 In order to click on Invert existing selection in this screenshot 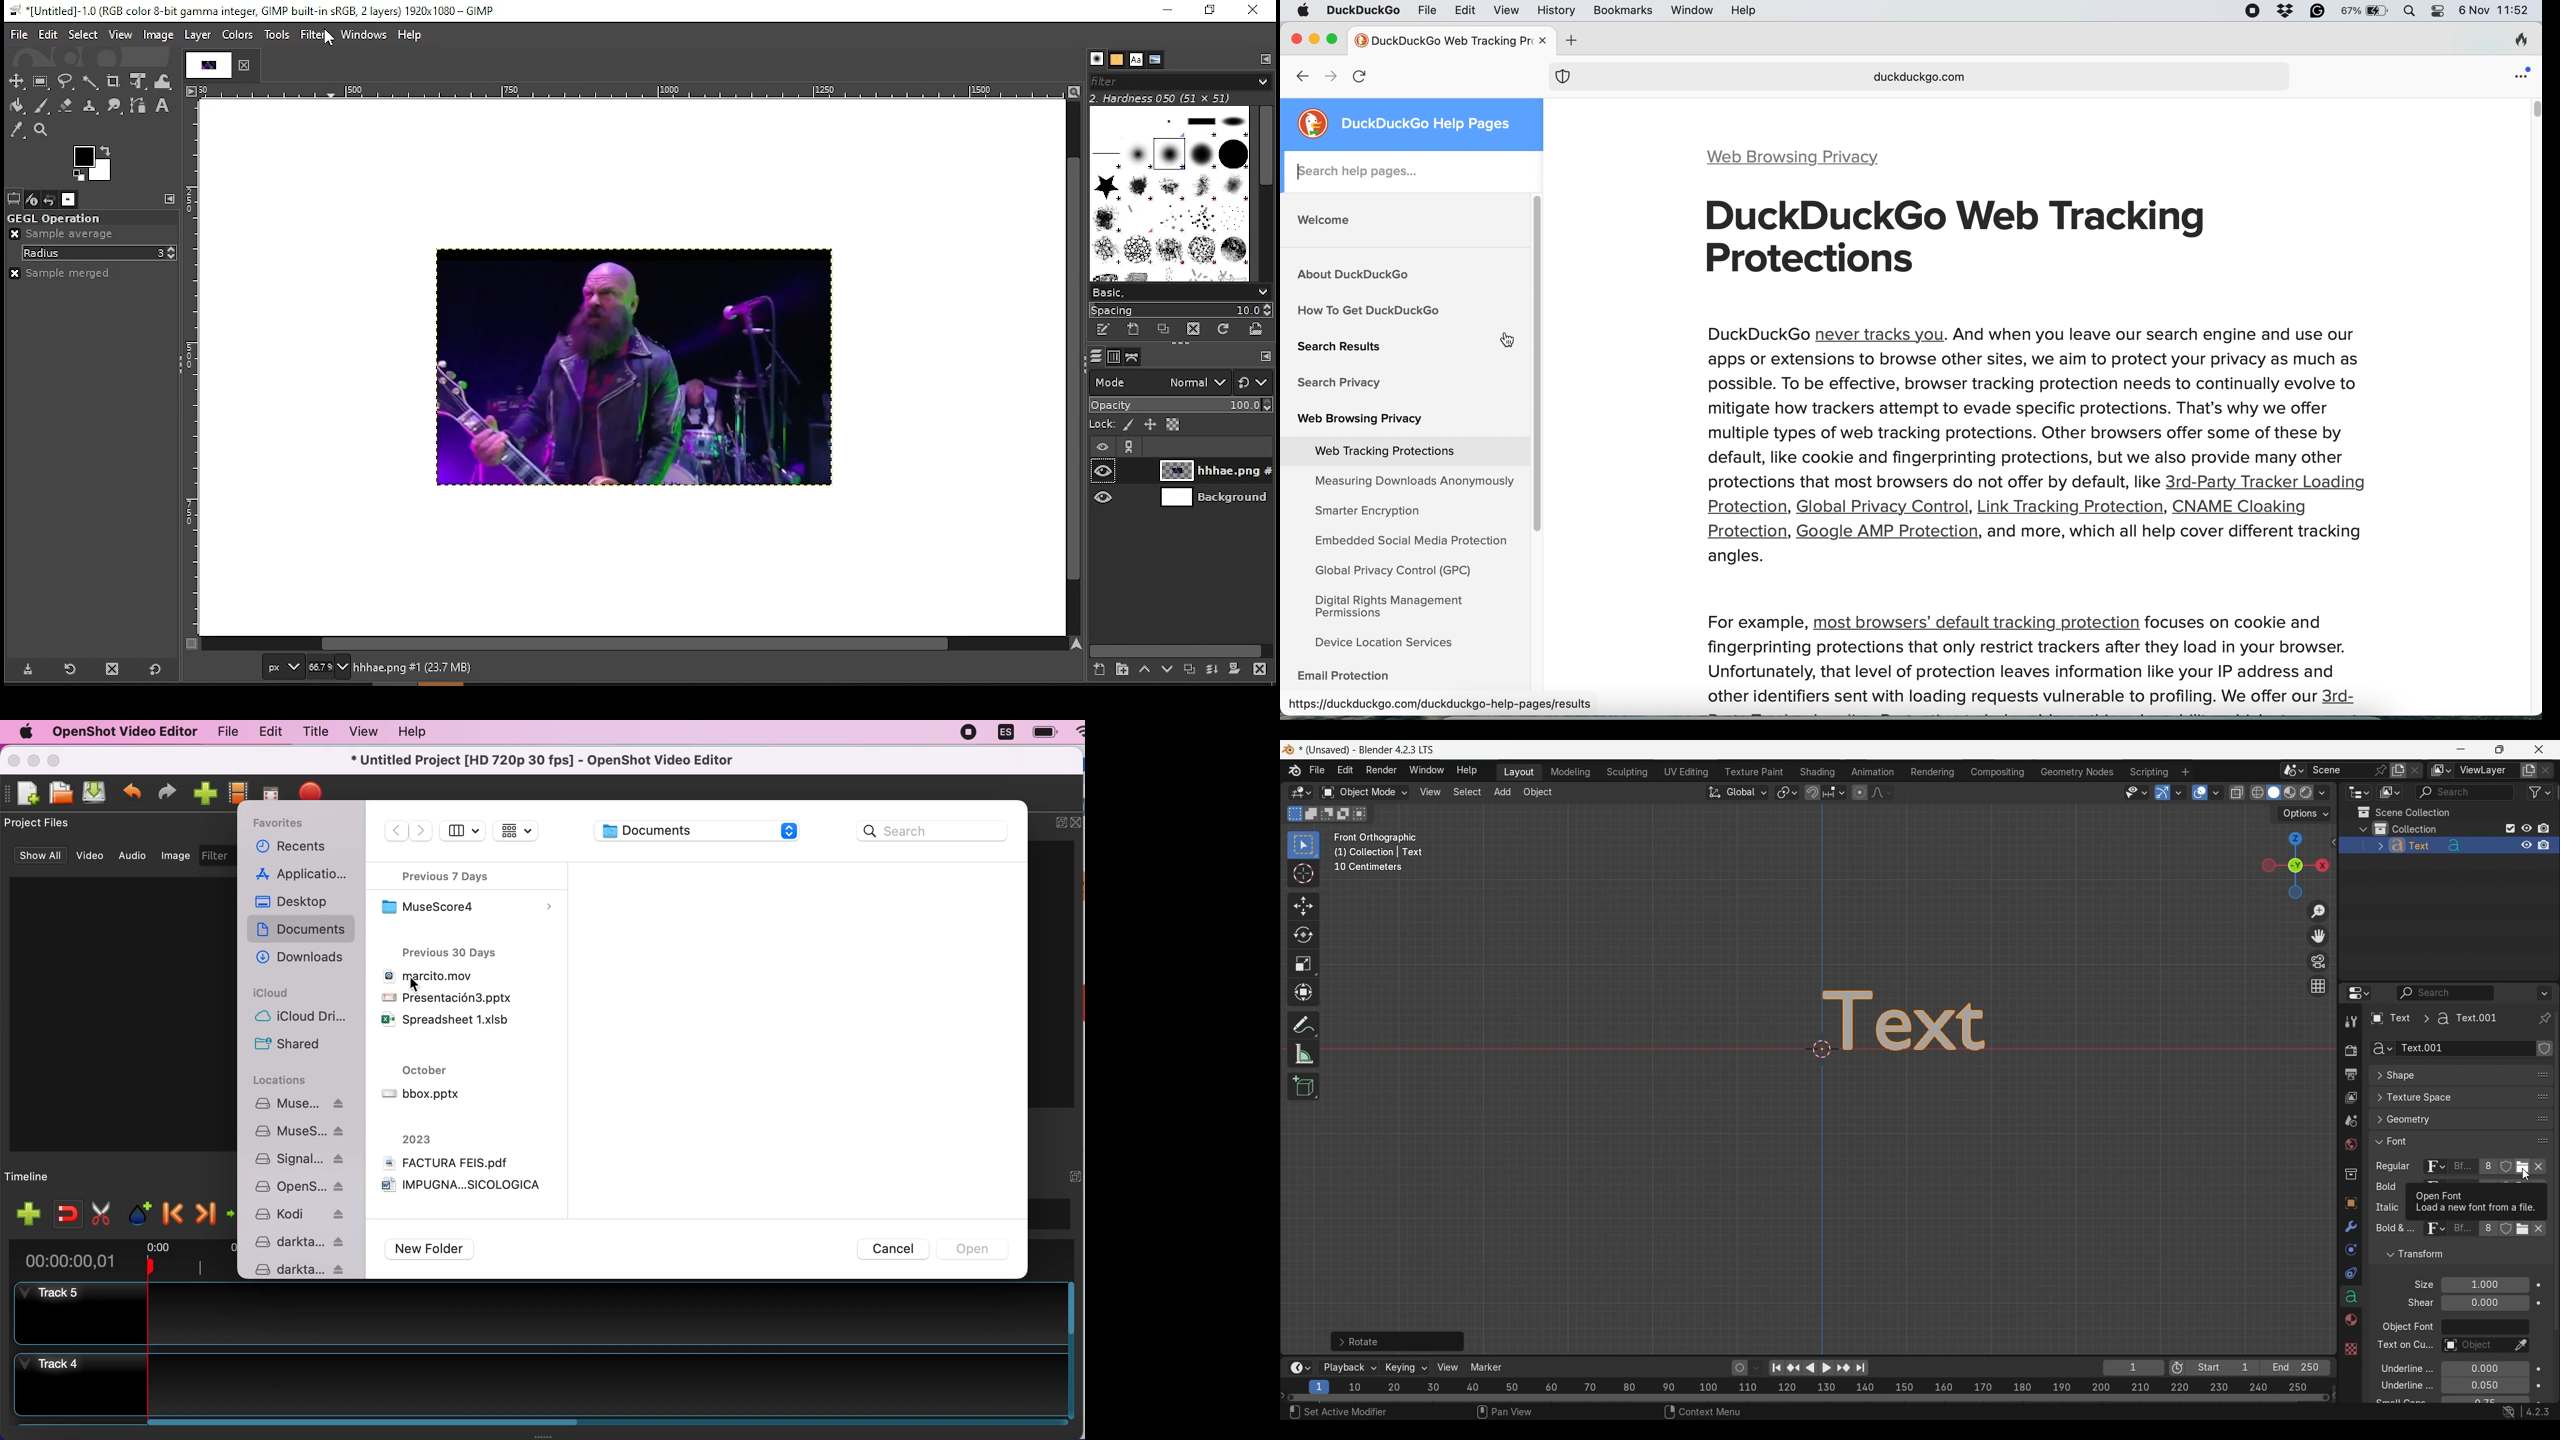, I will do `click(1343, 814)`.